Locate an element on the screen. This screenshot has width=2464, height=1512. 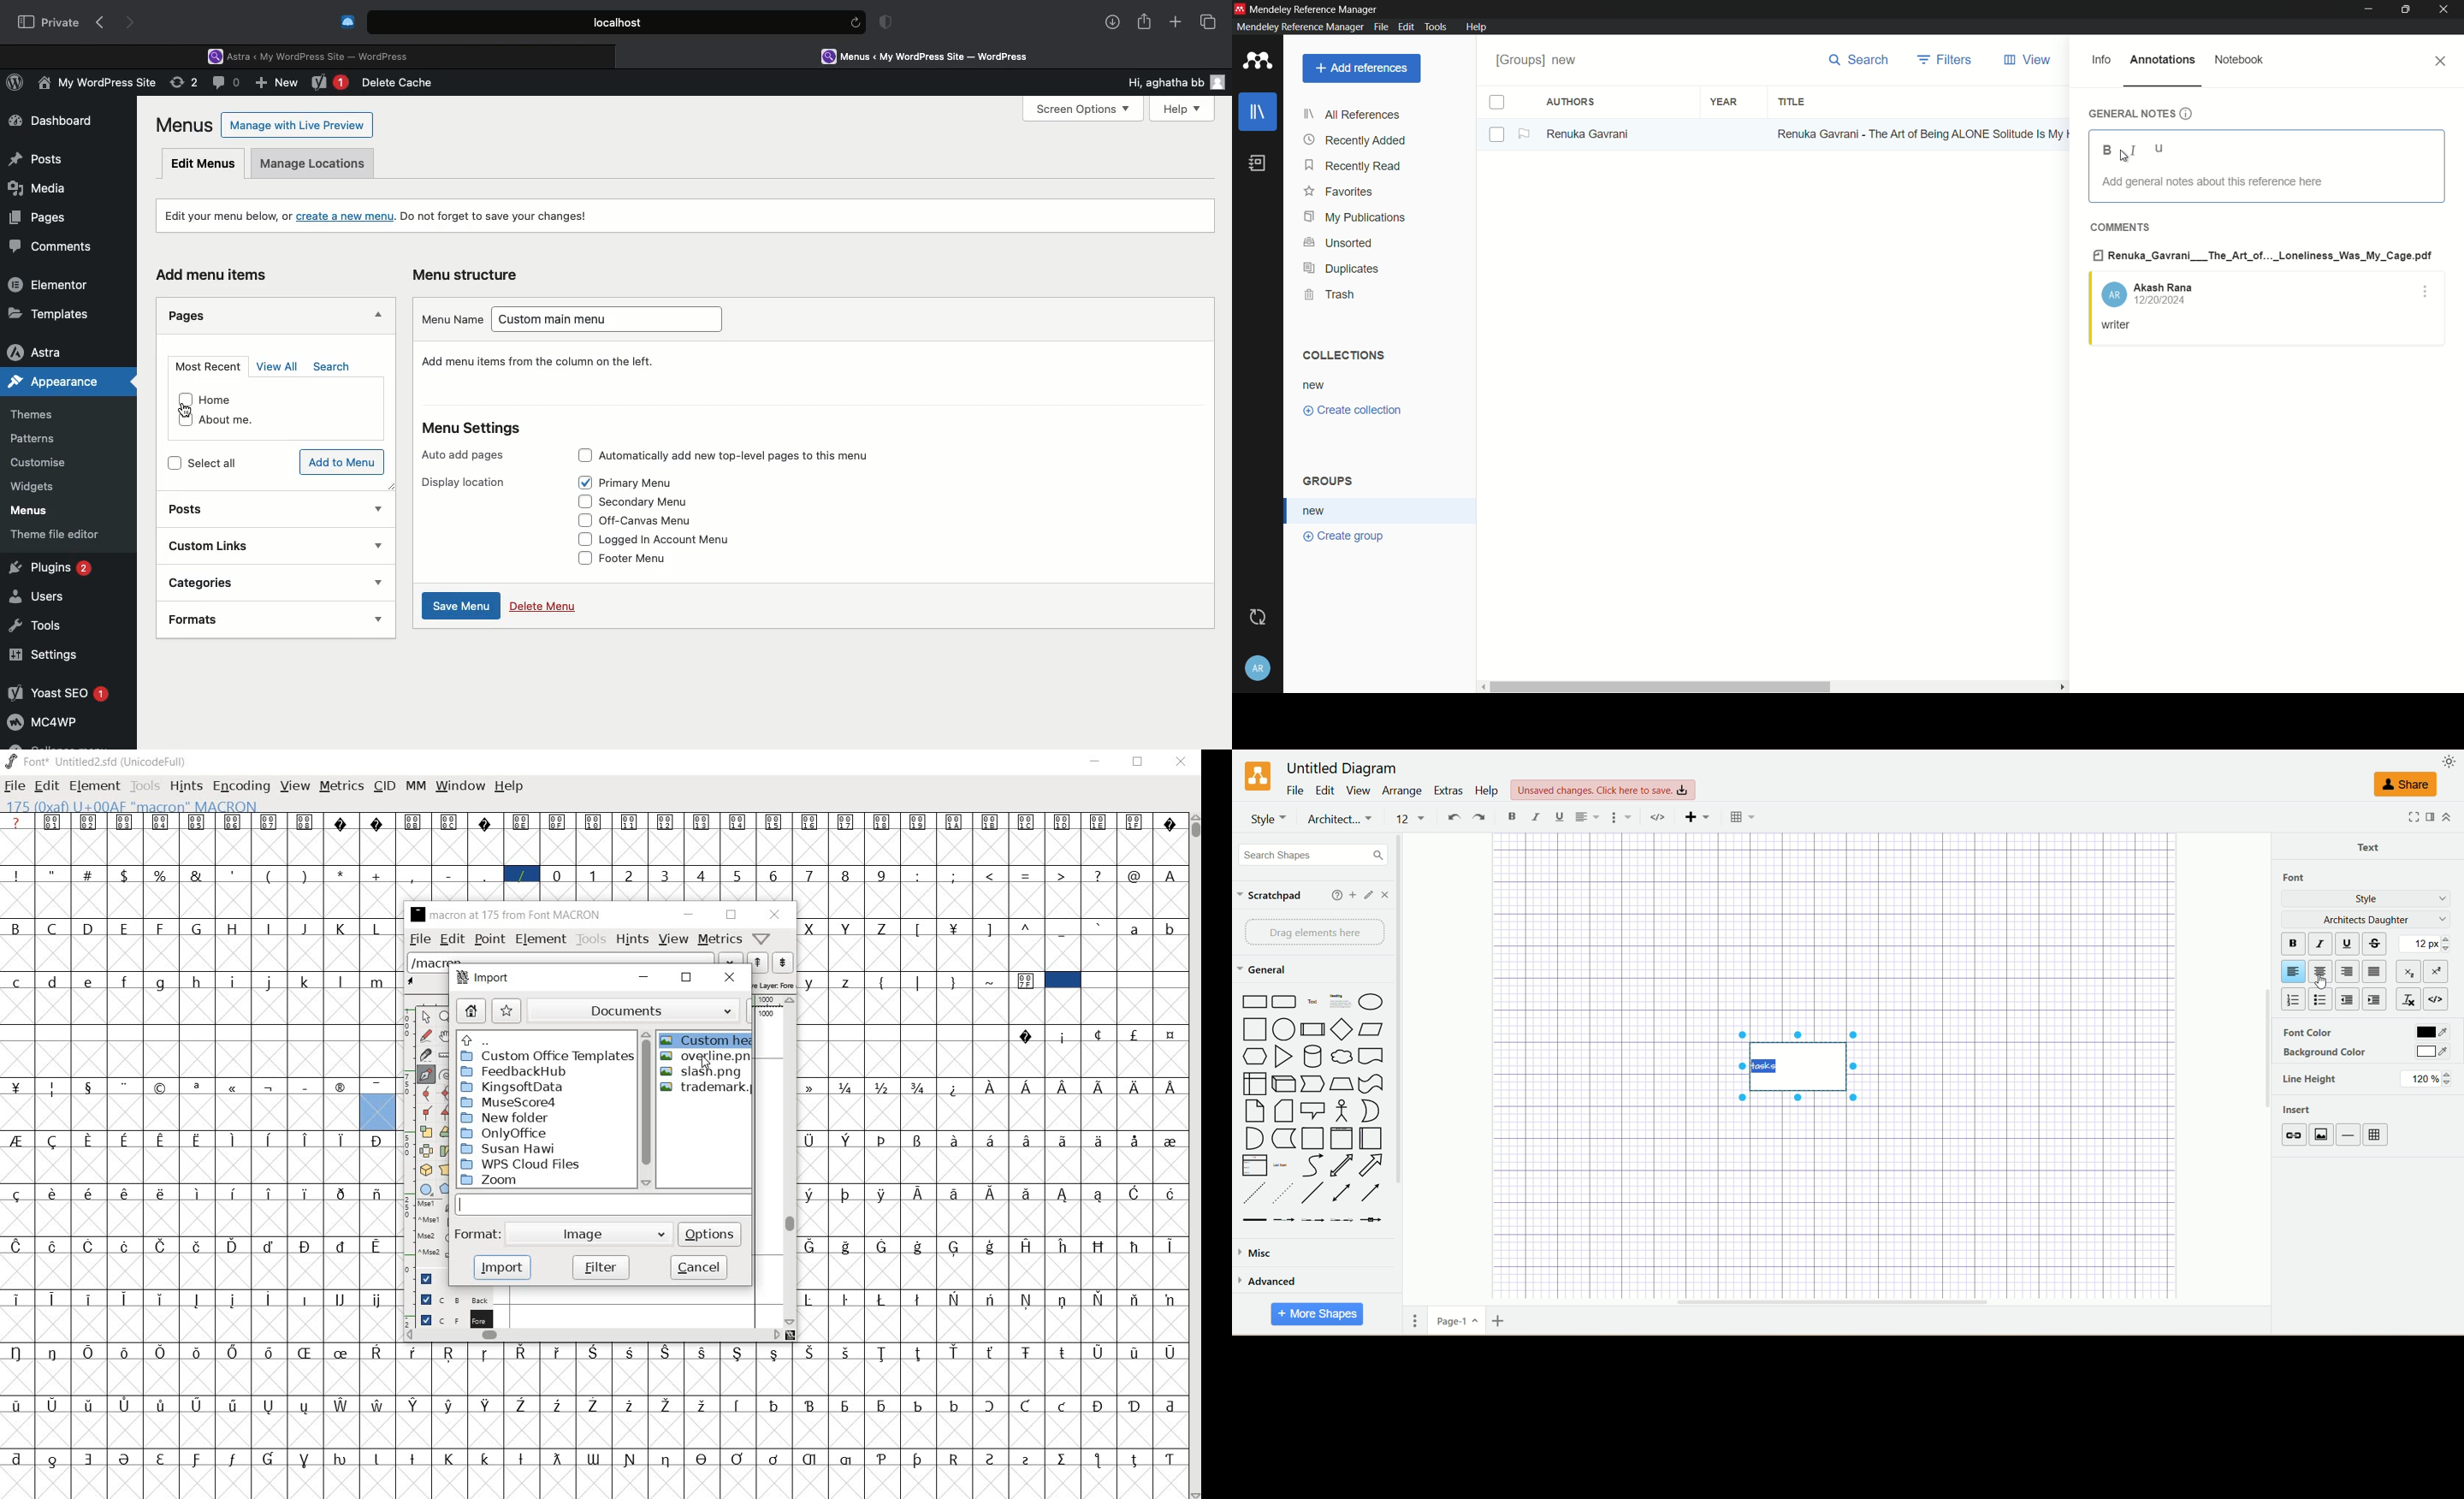
; is located at coordinates (955, 875).